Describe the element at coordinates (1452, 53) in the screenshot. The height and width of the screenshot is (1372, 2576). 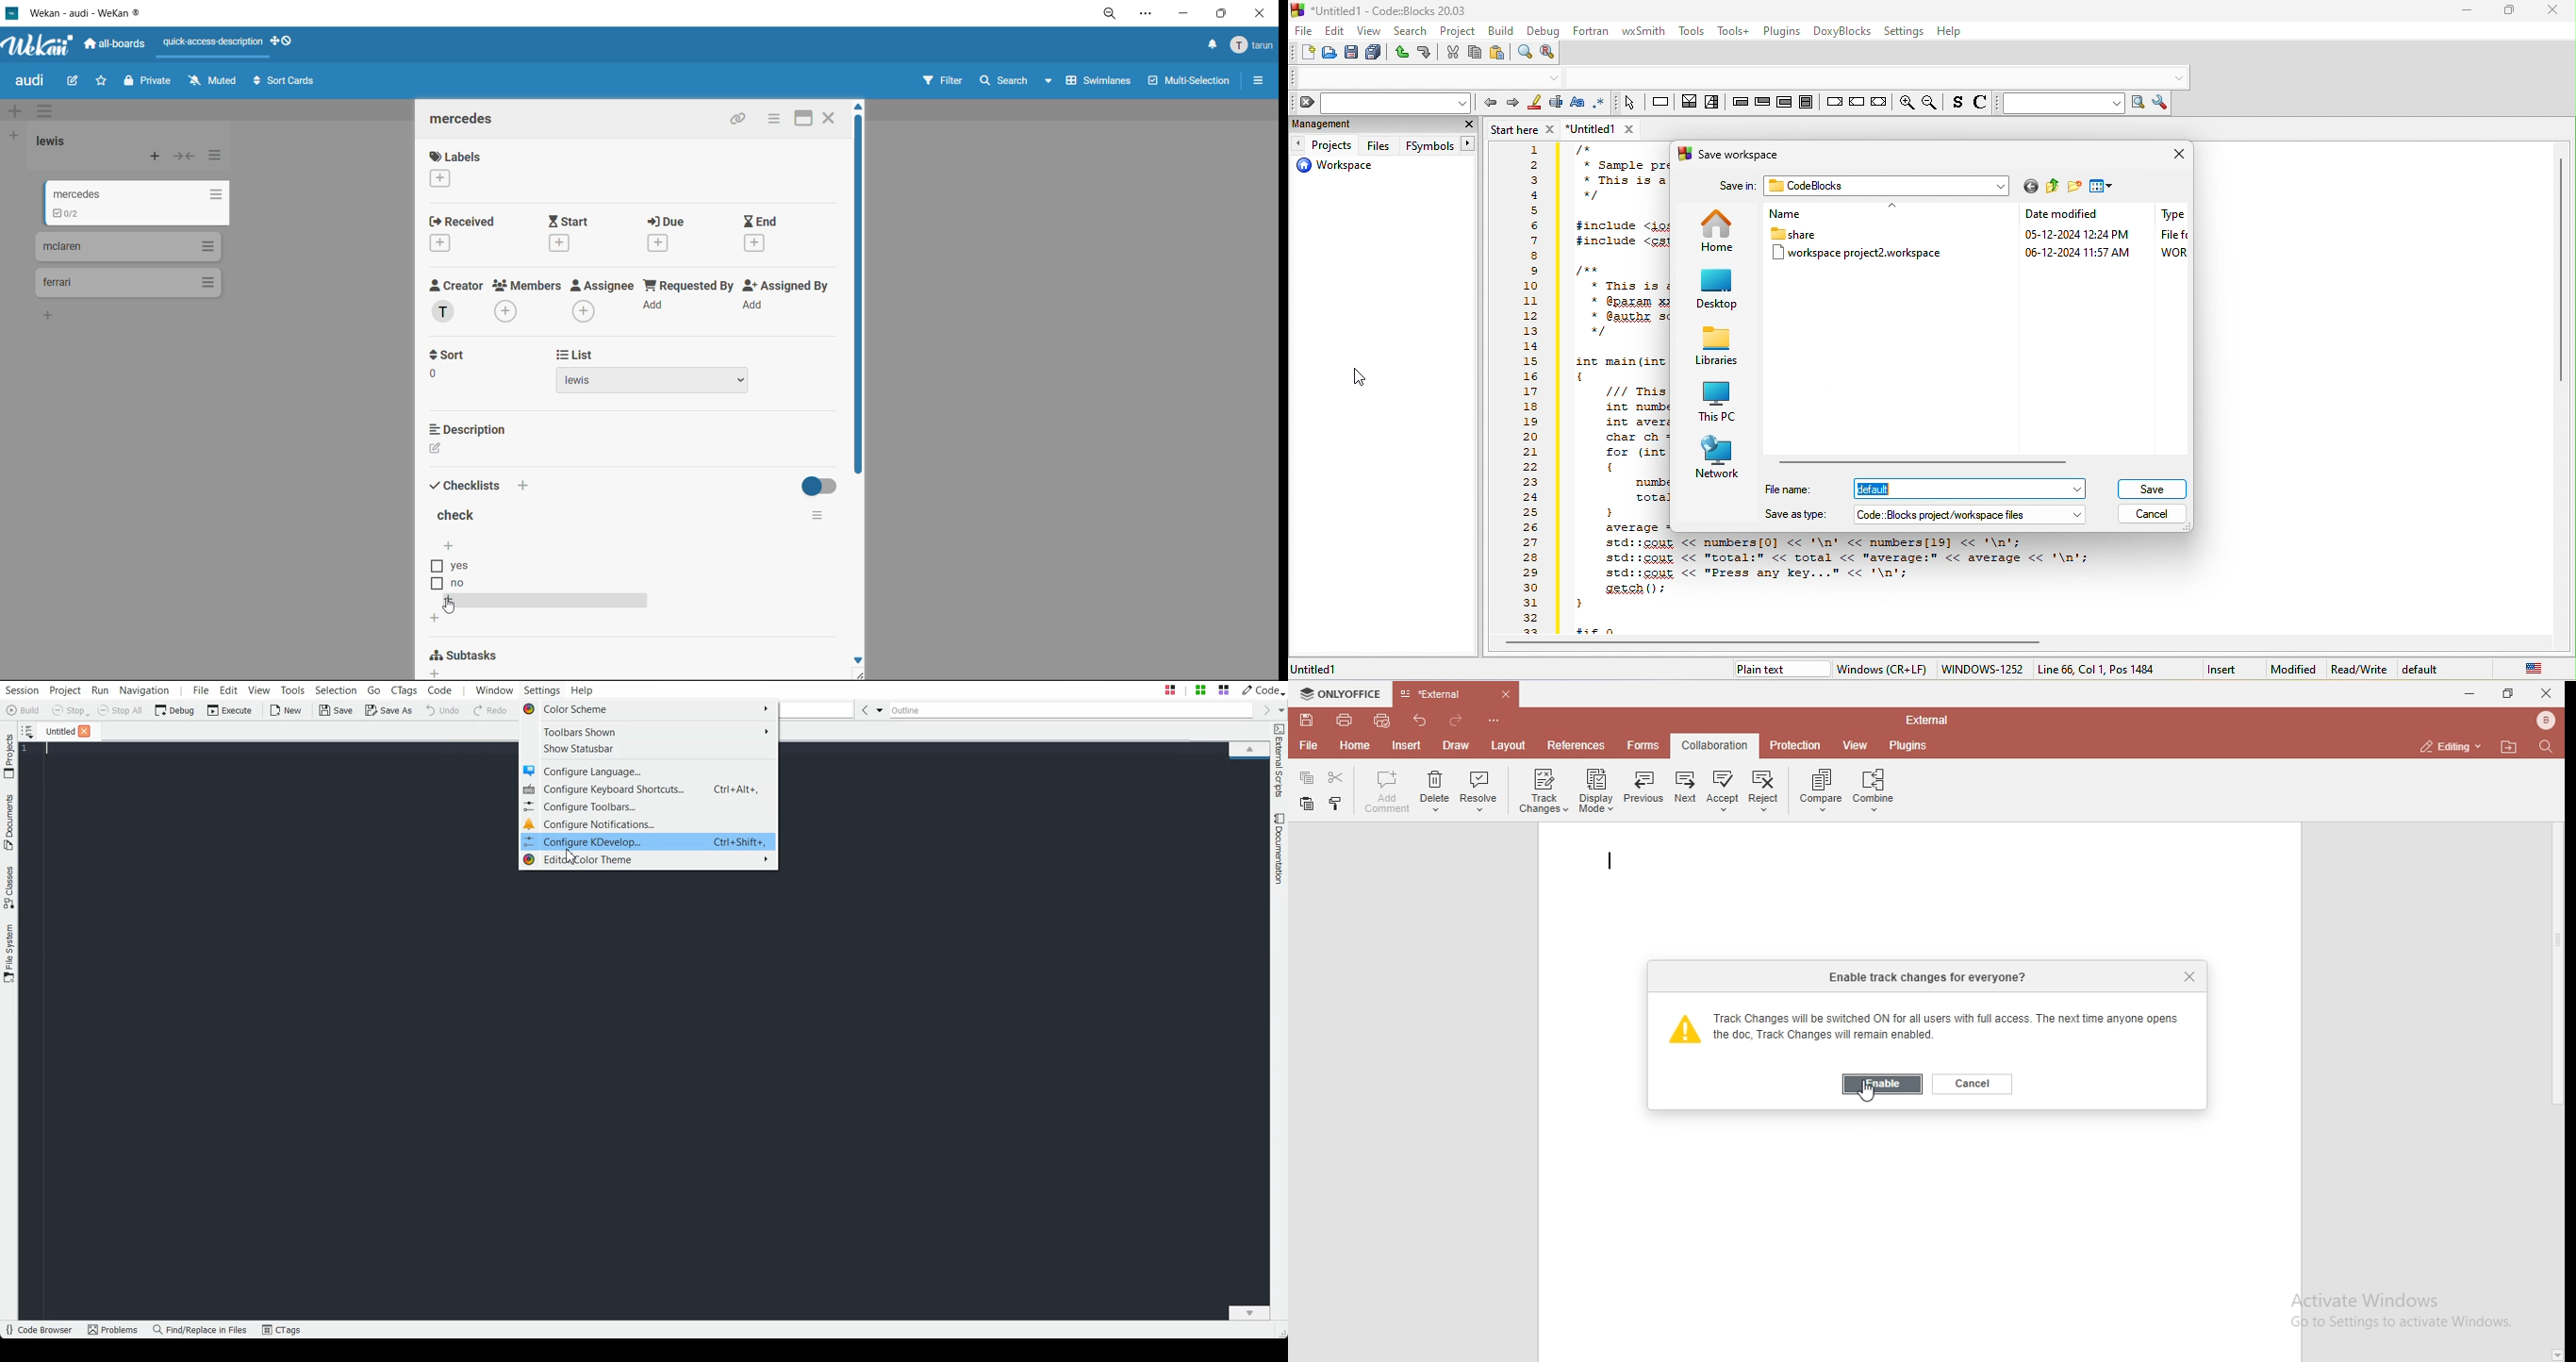
I see `cut` at that location.